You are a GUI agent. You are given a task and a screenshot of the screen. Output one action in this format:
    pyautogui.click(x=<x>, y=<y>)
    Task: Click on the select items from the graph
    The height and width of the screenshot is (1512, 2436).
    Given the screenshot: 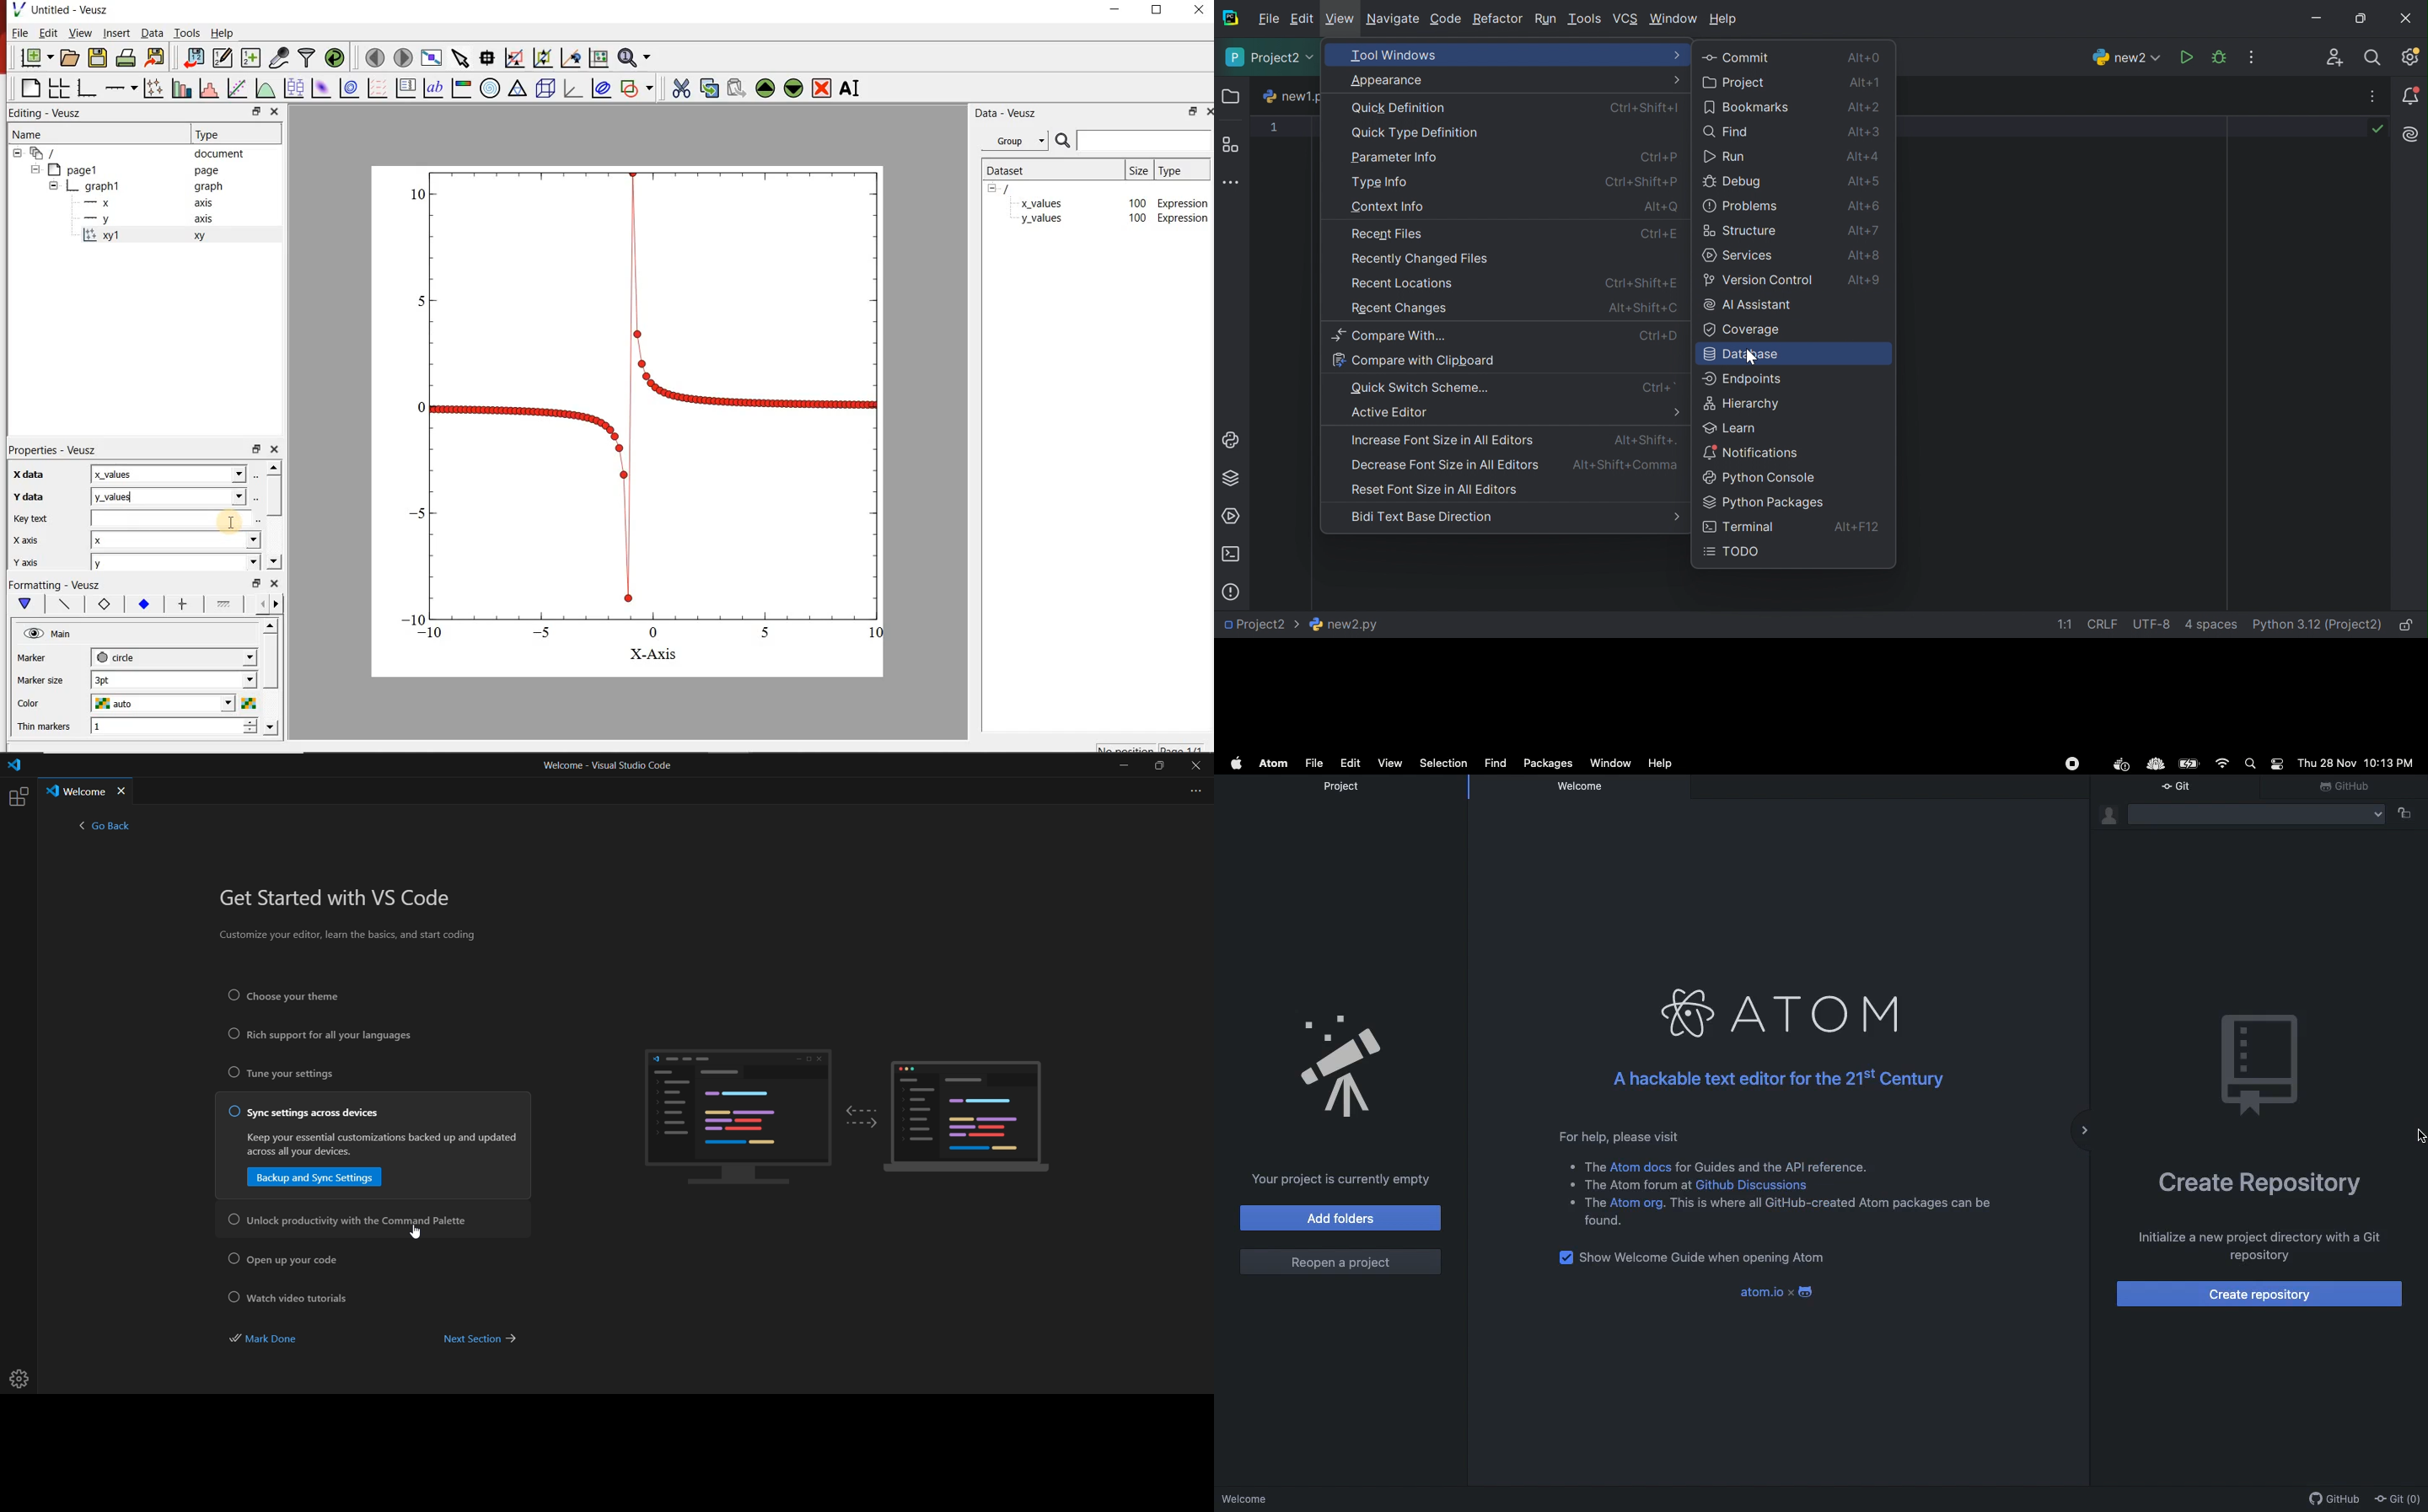 What is the action you would take?
    pyautogui.click(x=462, y=58)
    